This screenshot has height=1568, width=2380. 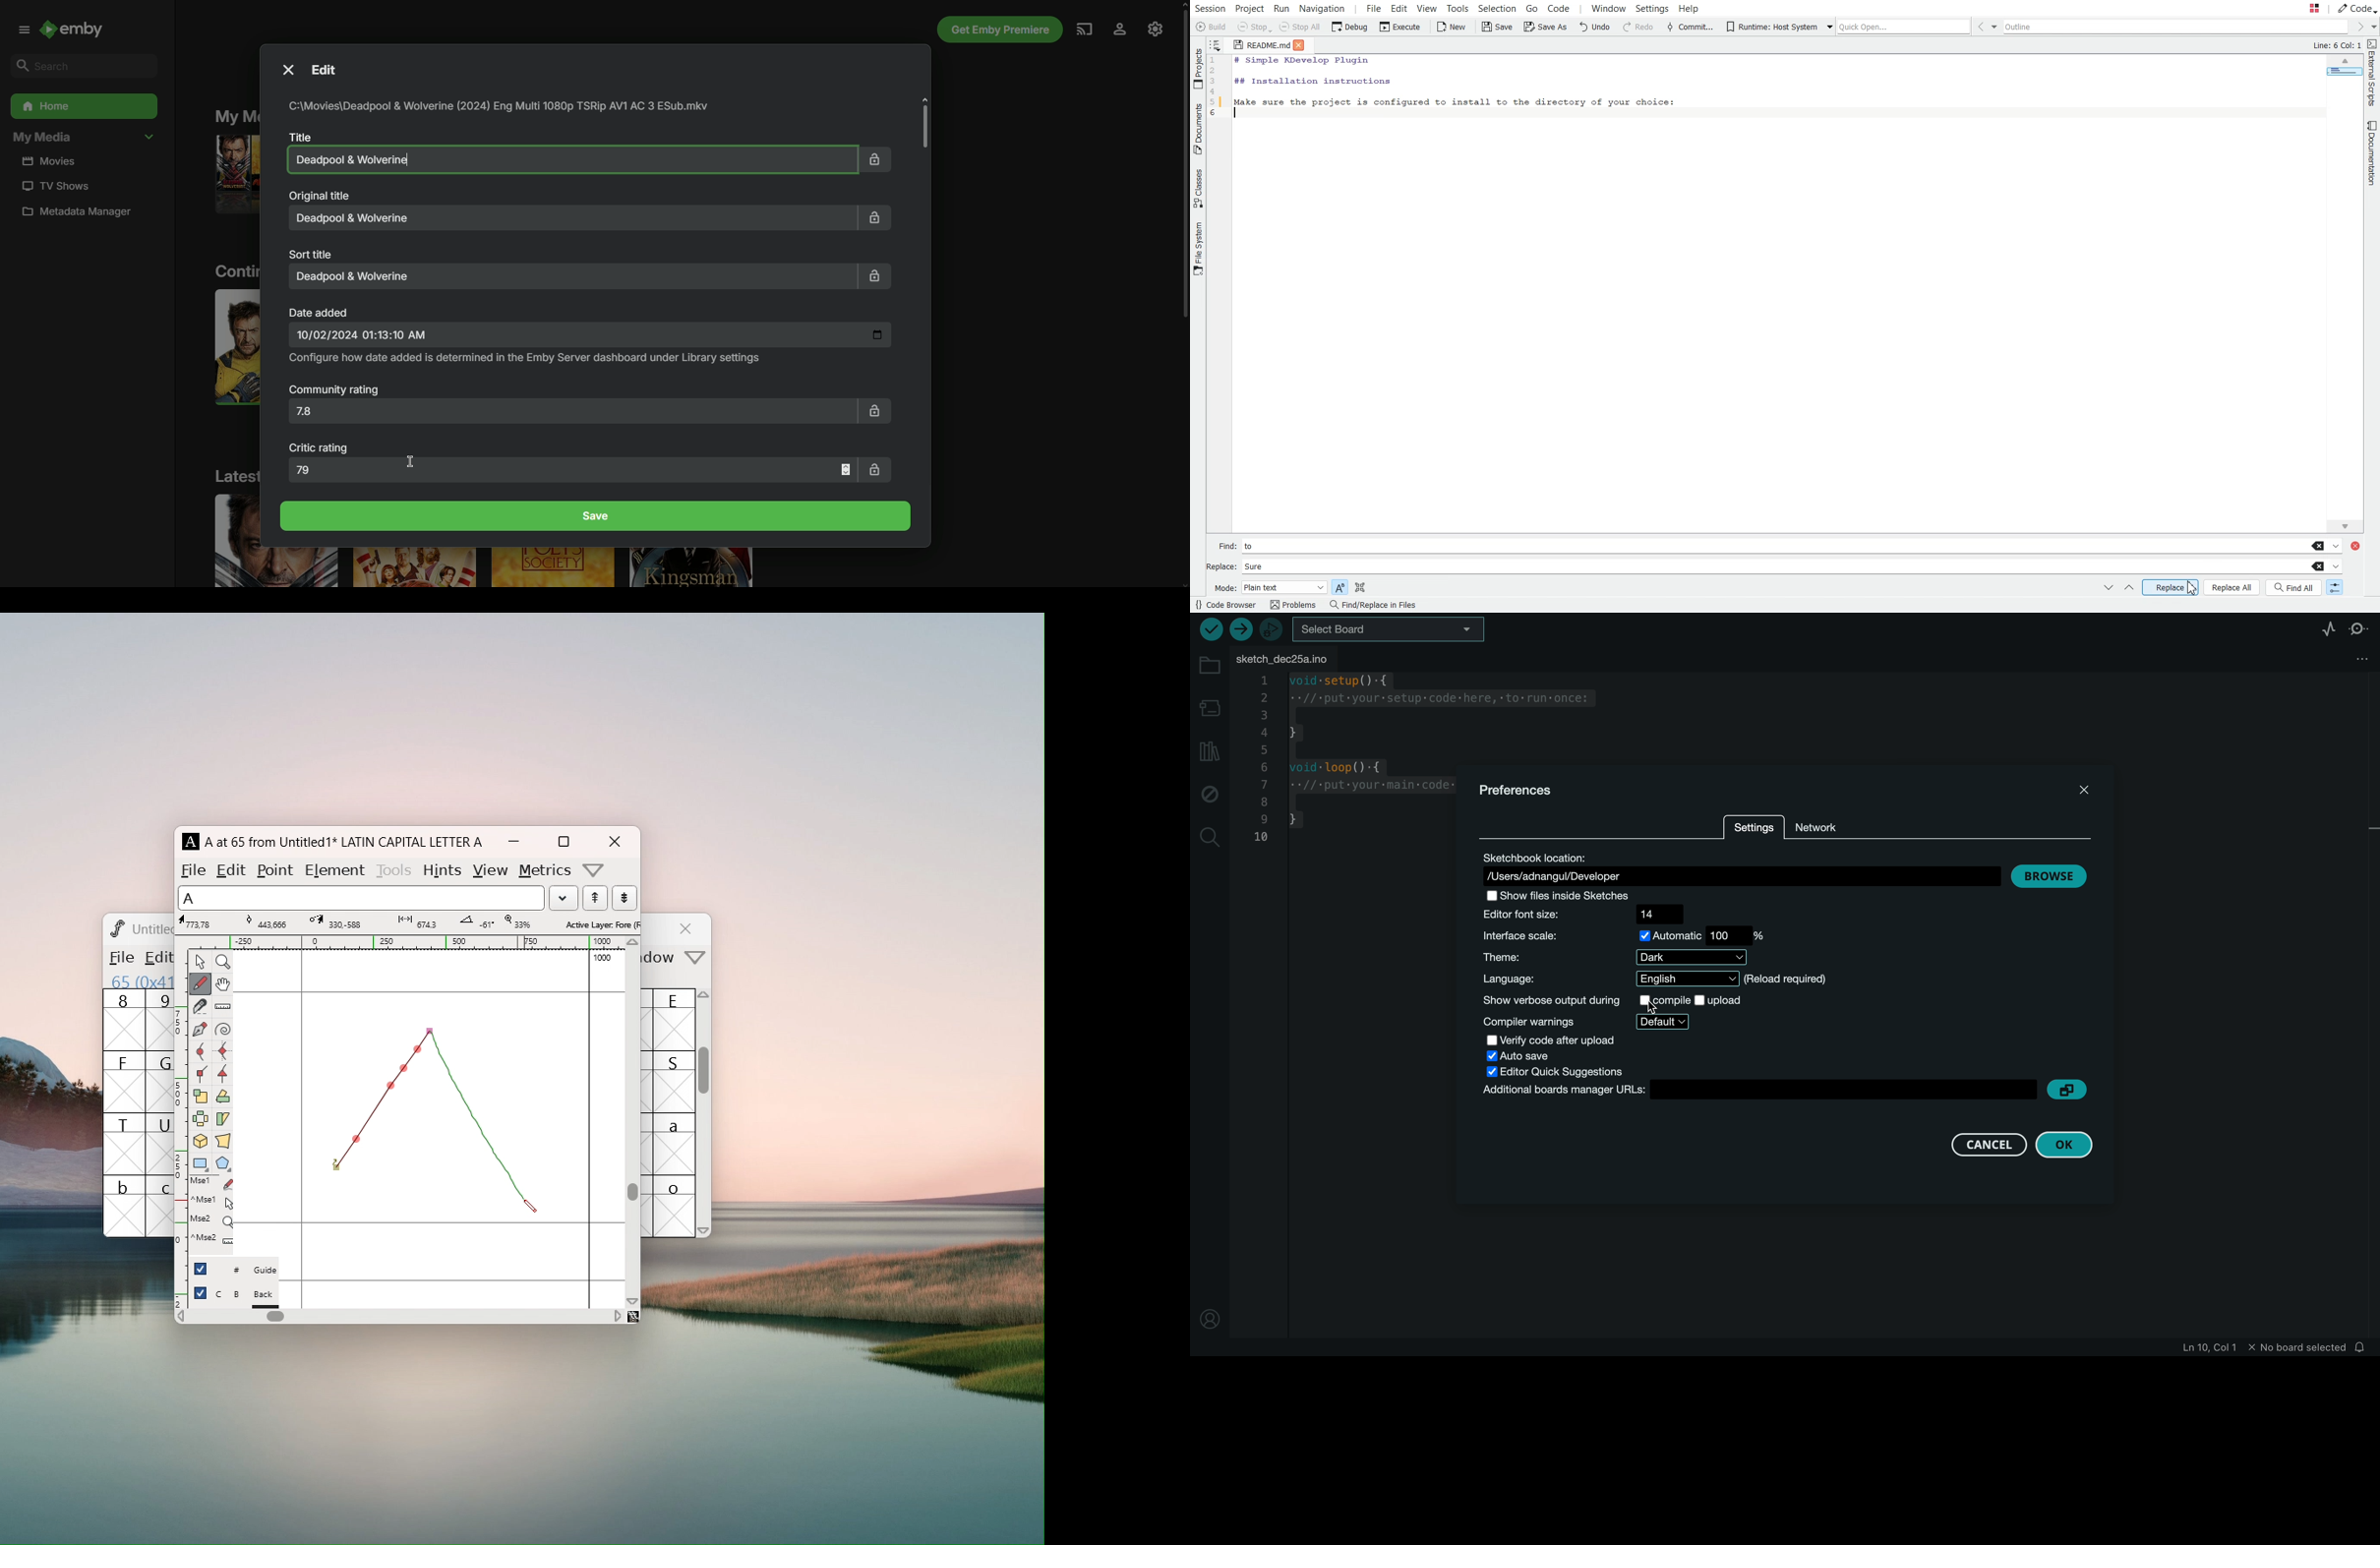 What do you see at coordinates (222, 1120) in the screenshot?
I see `skew selection` at bounding box center [222, 1120].